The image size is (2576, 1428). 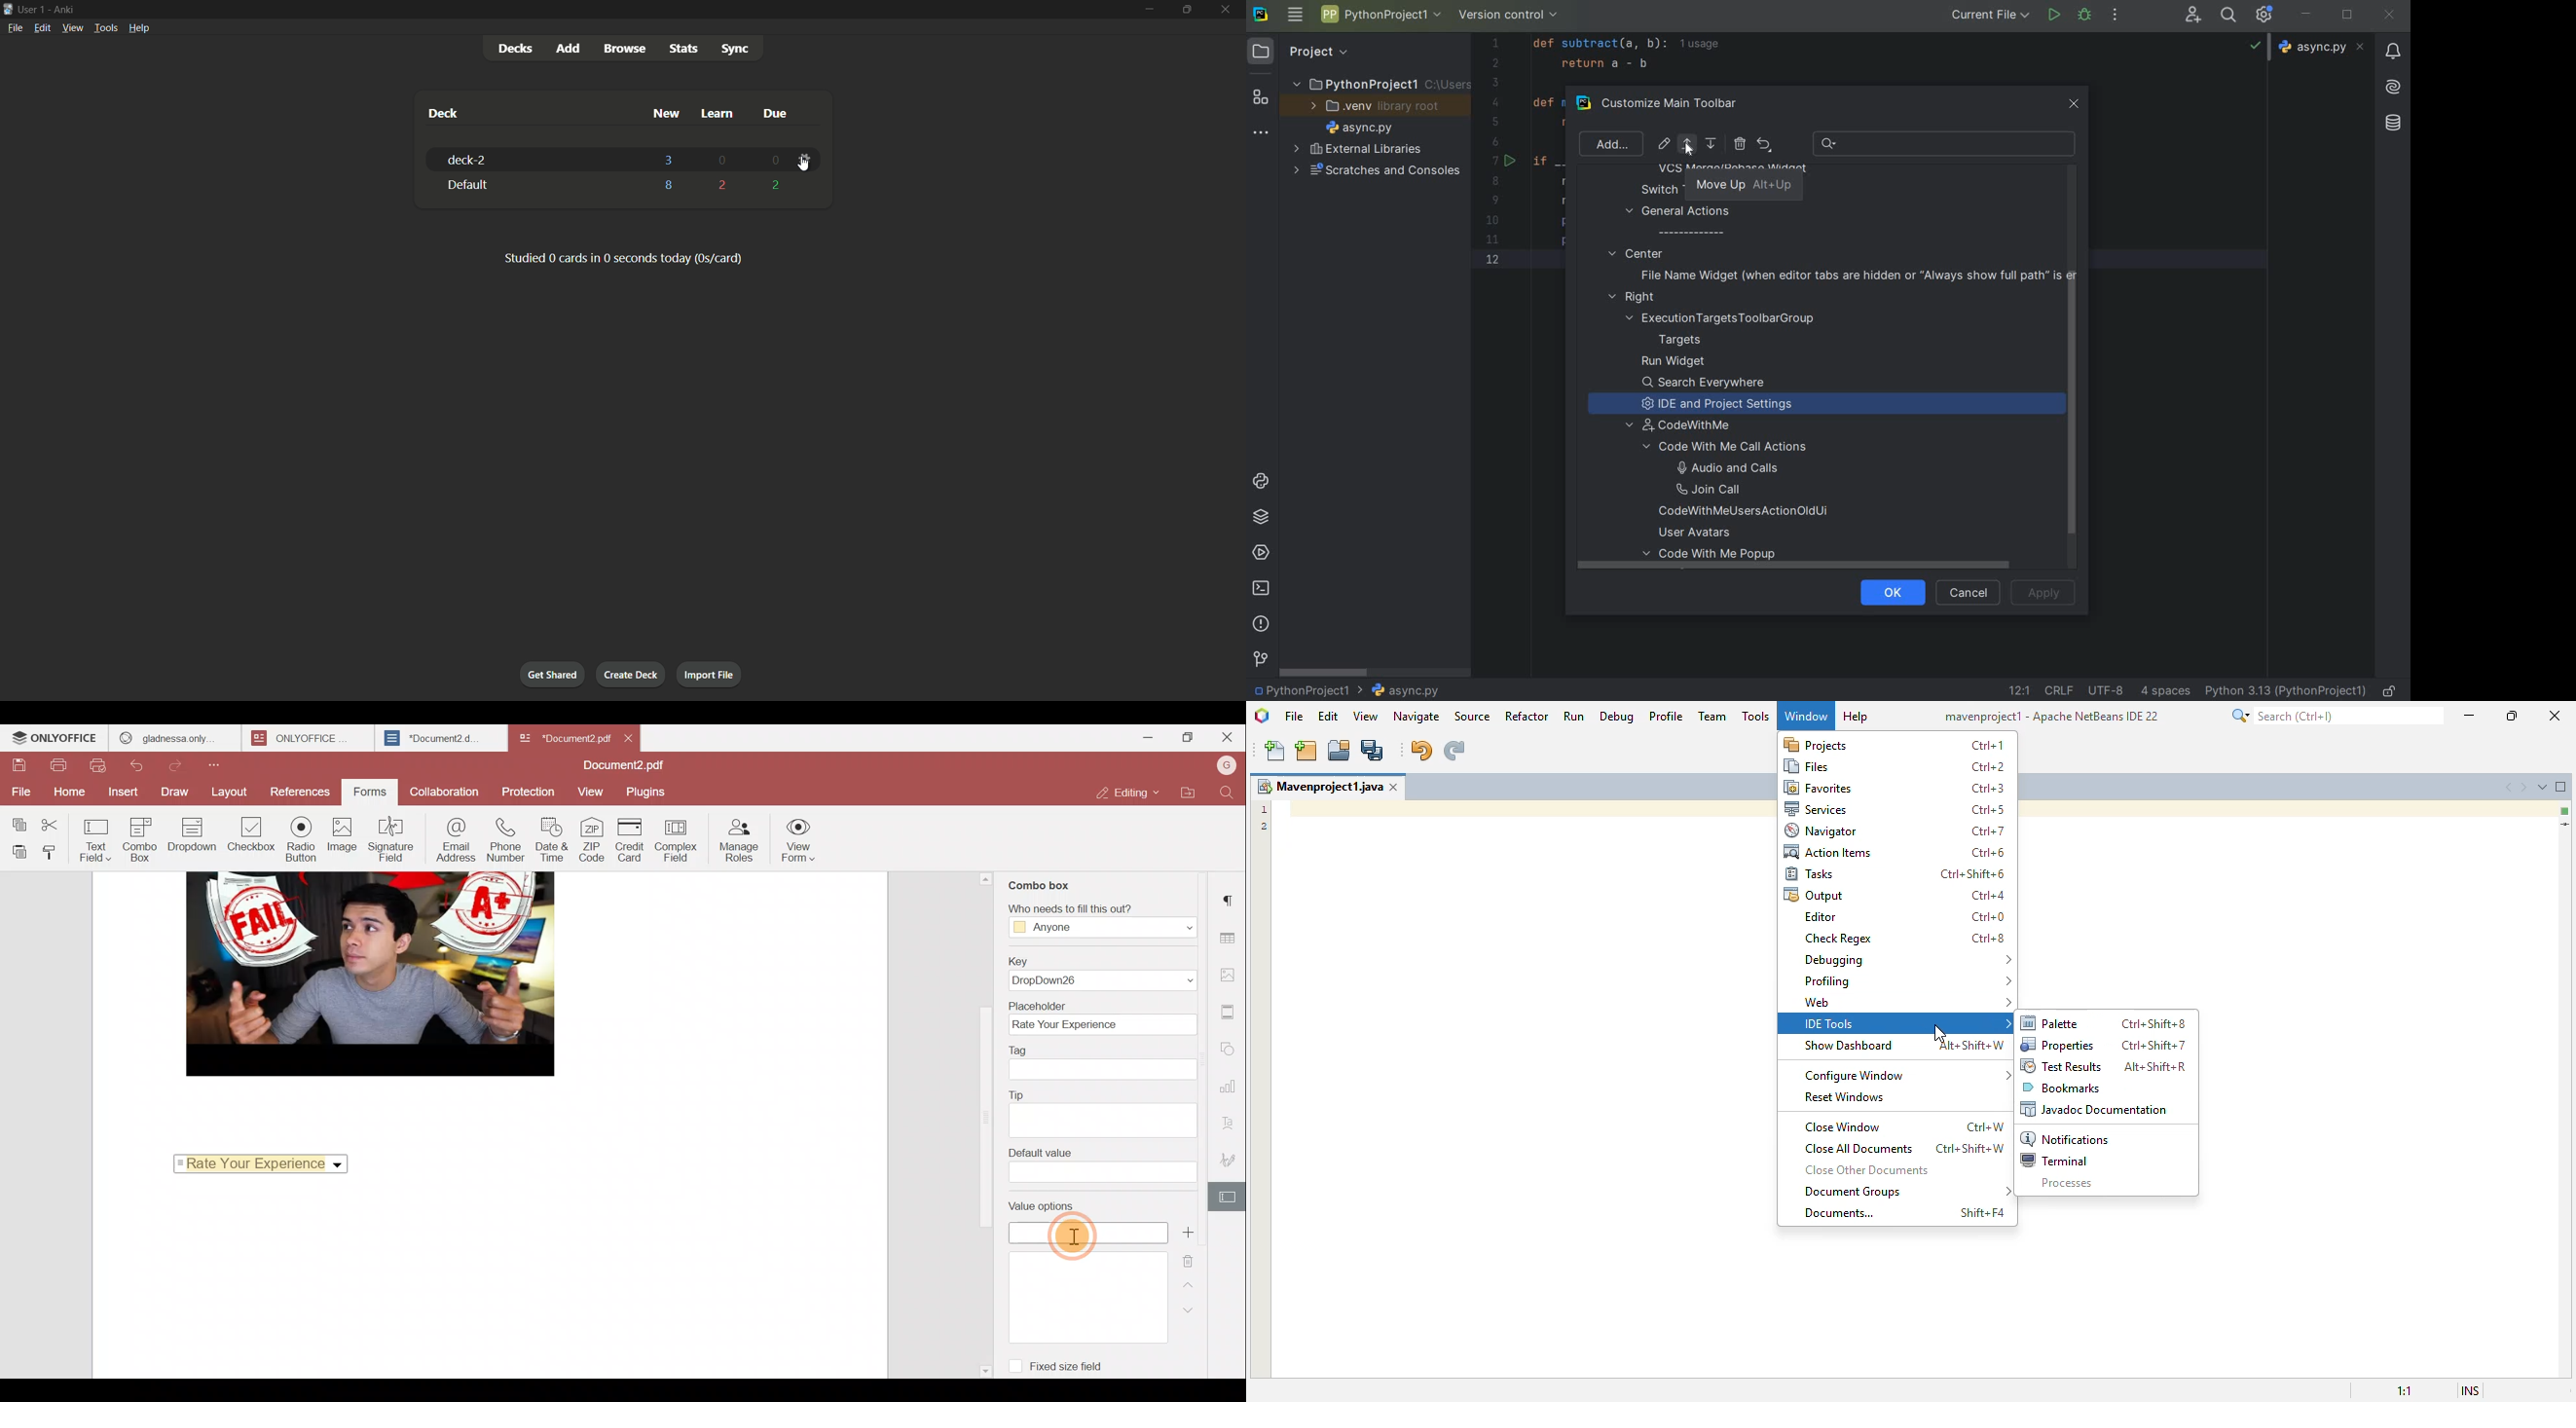 I want to click on close app, so click(x=1229, y=8).